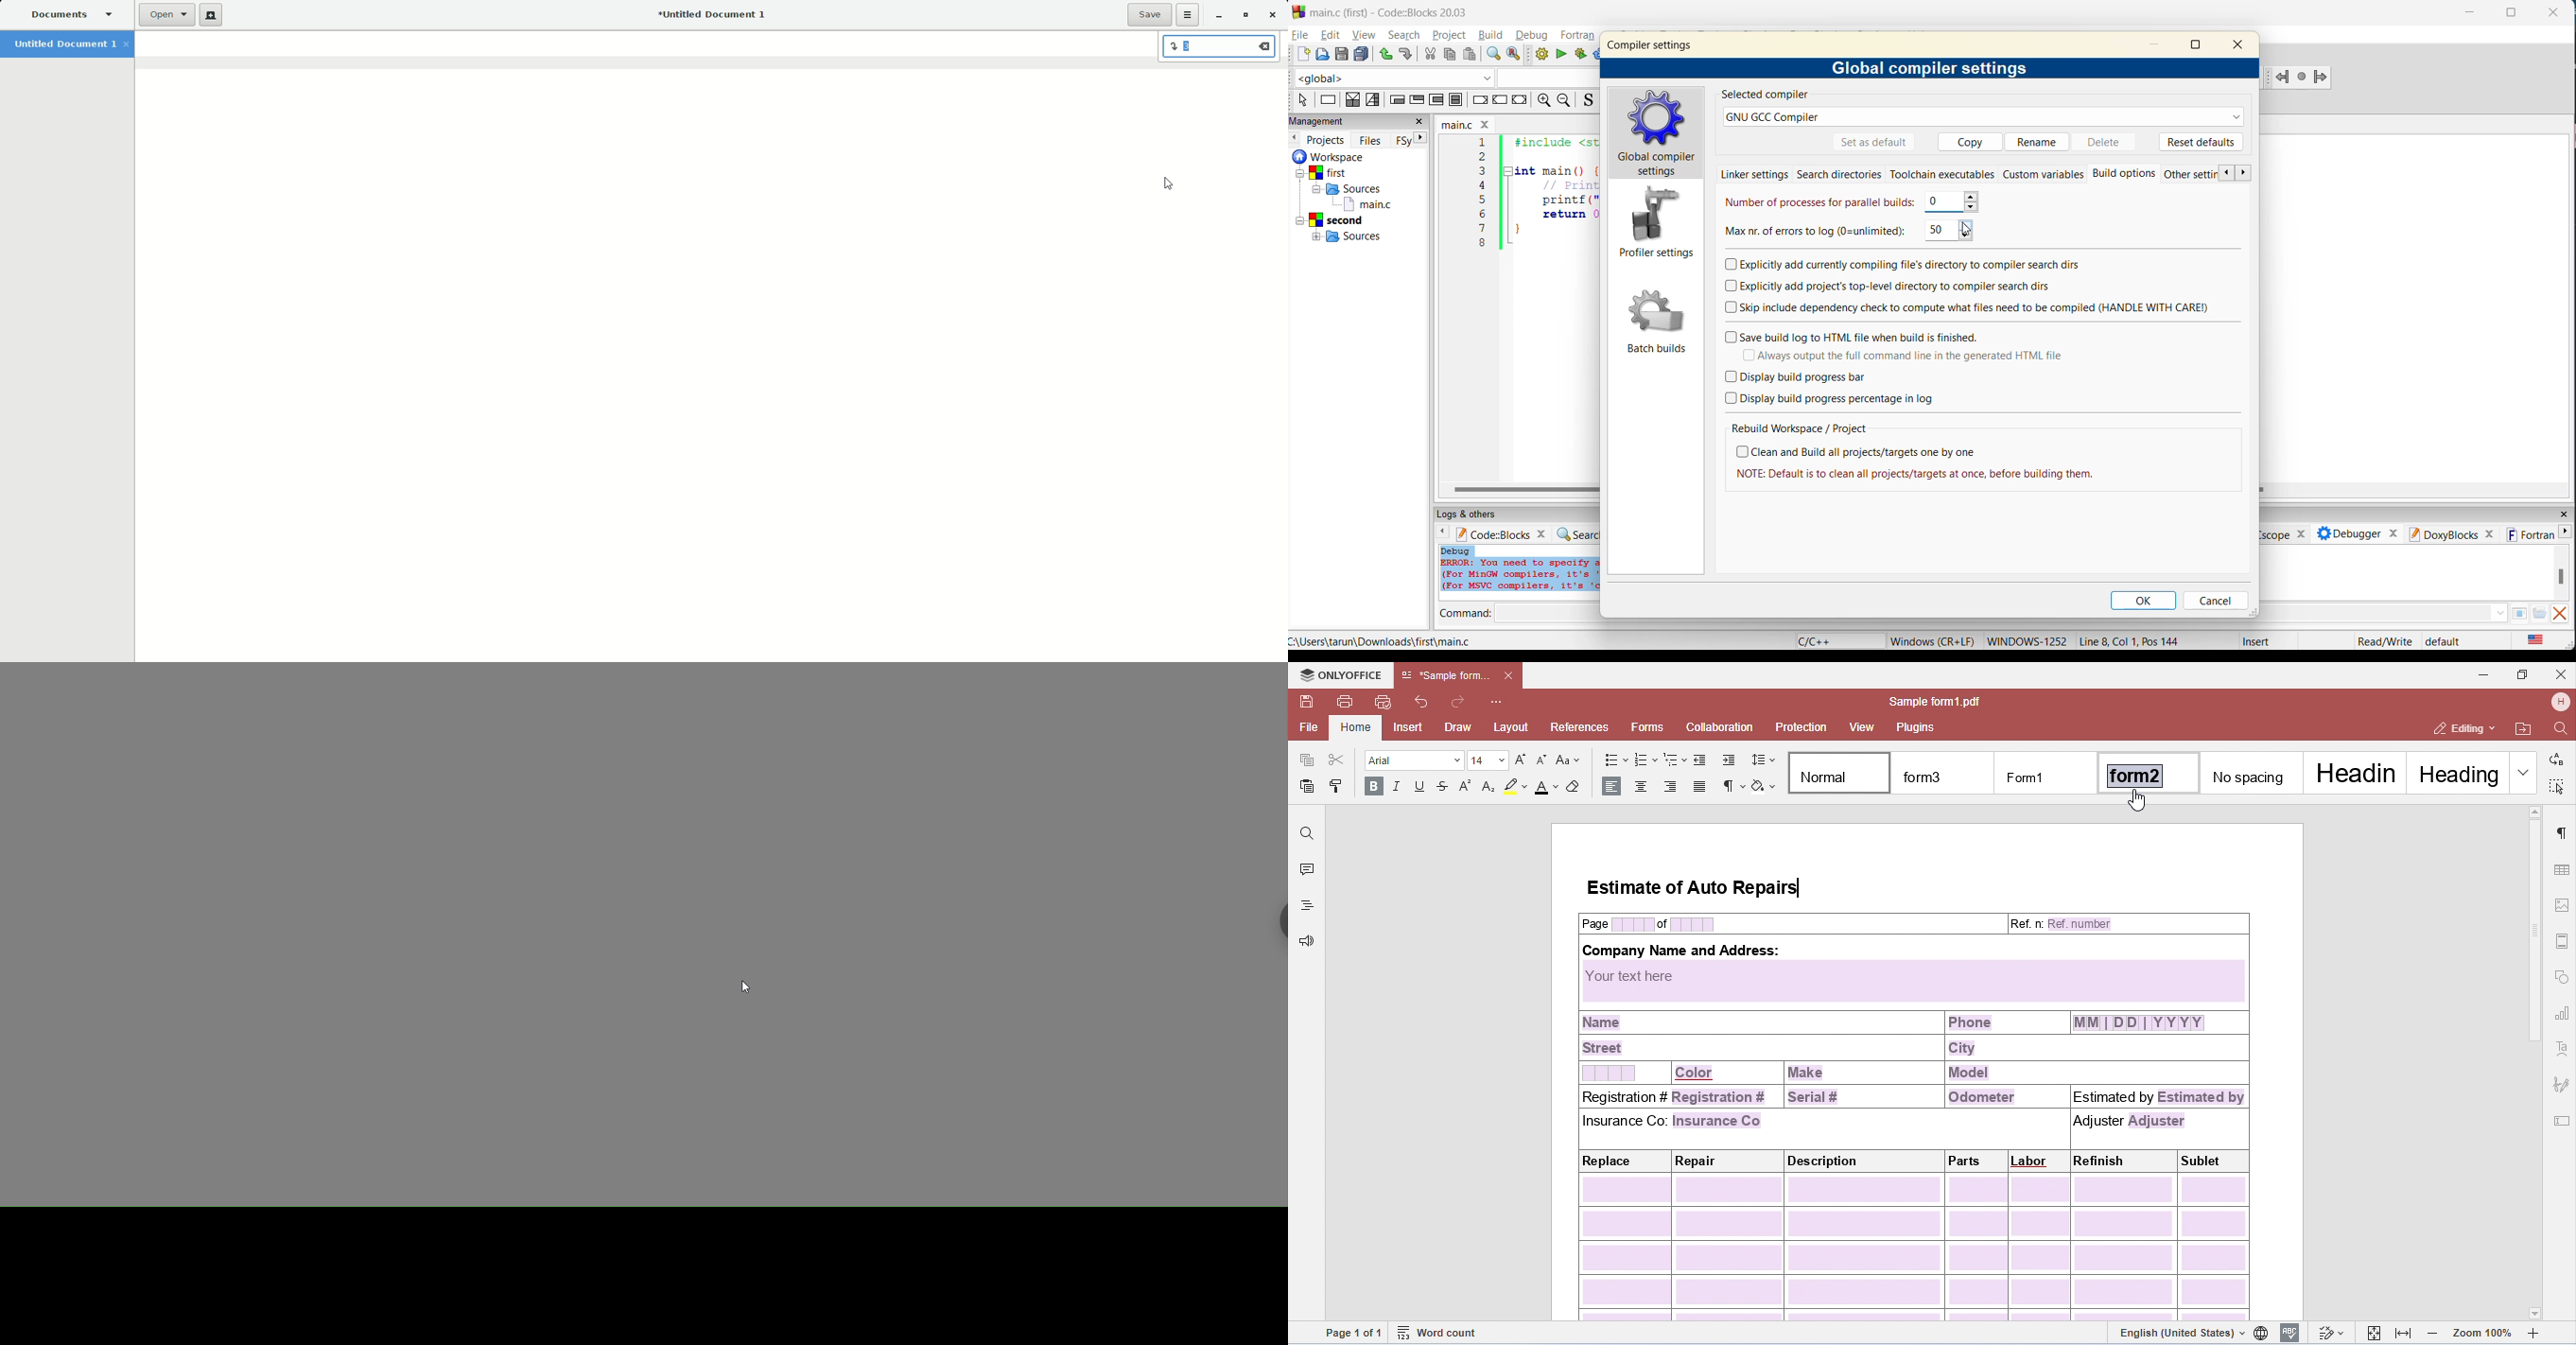 The width and height of the screenshot is (2576, 1372). I want to click on explicitly add projects top level directory to compiler search dirs, so click(1911, 288).